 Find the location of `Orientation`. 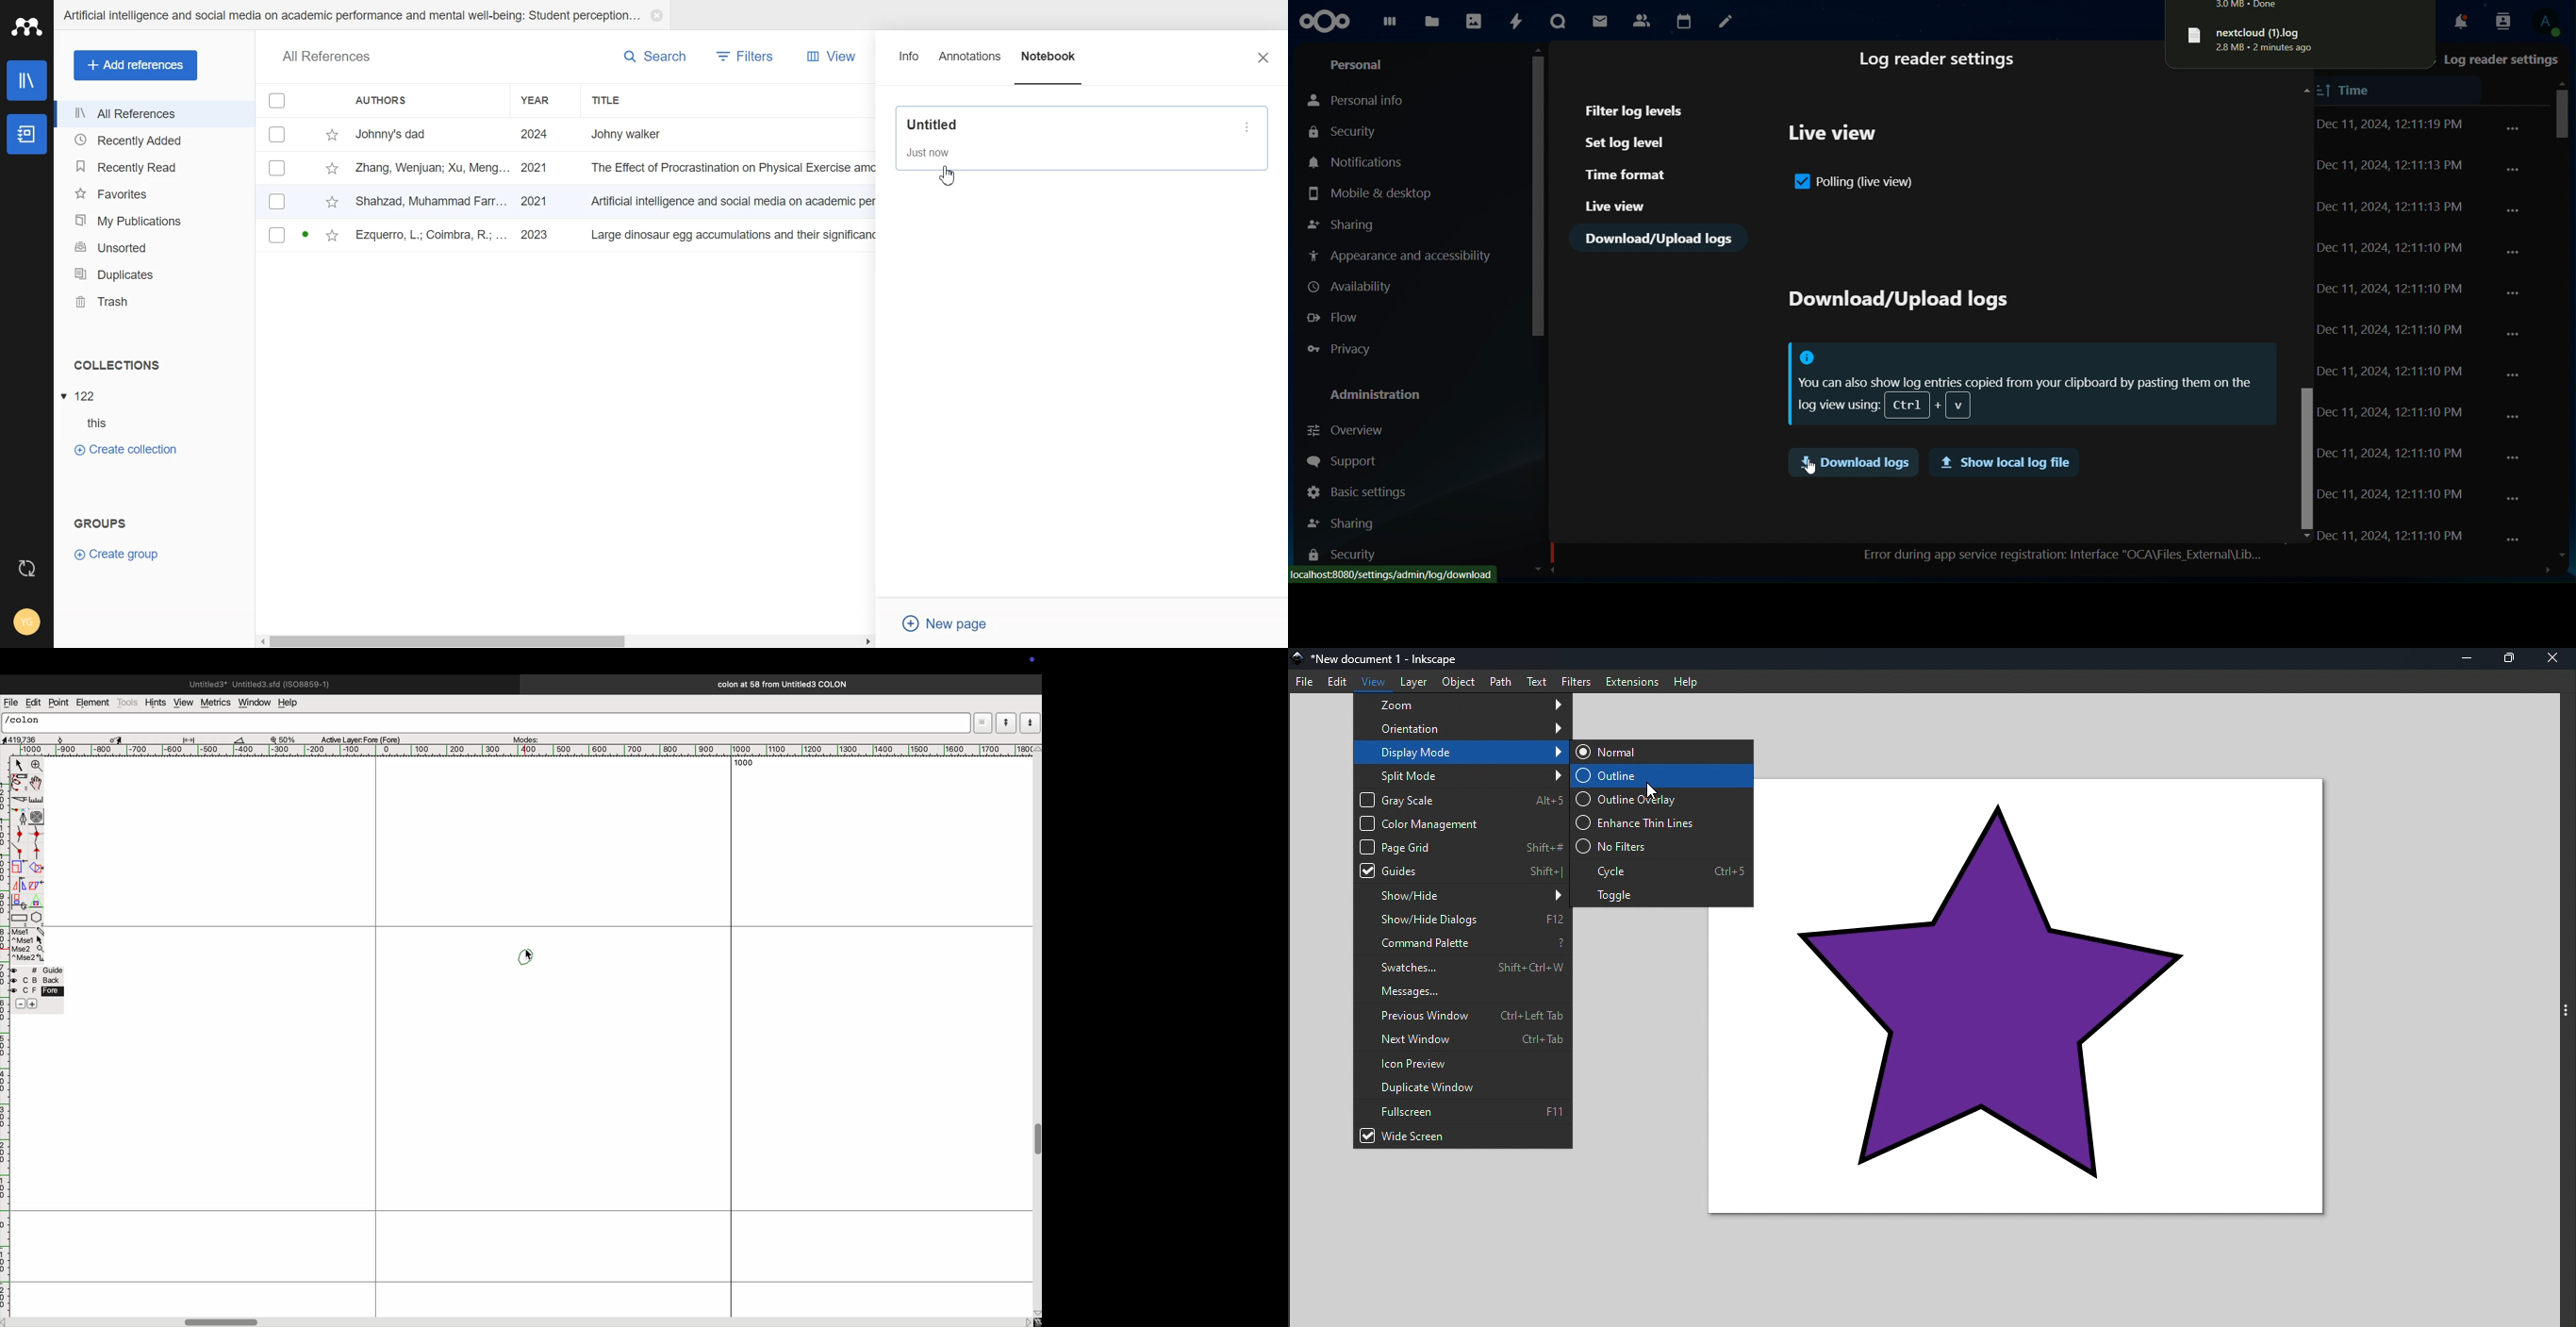

Orientation is located at coordinates (1461, 726).